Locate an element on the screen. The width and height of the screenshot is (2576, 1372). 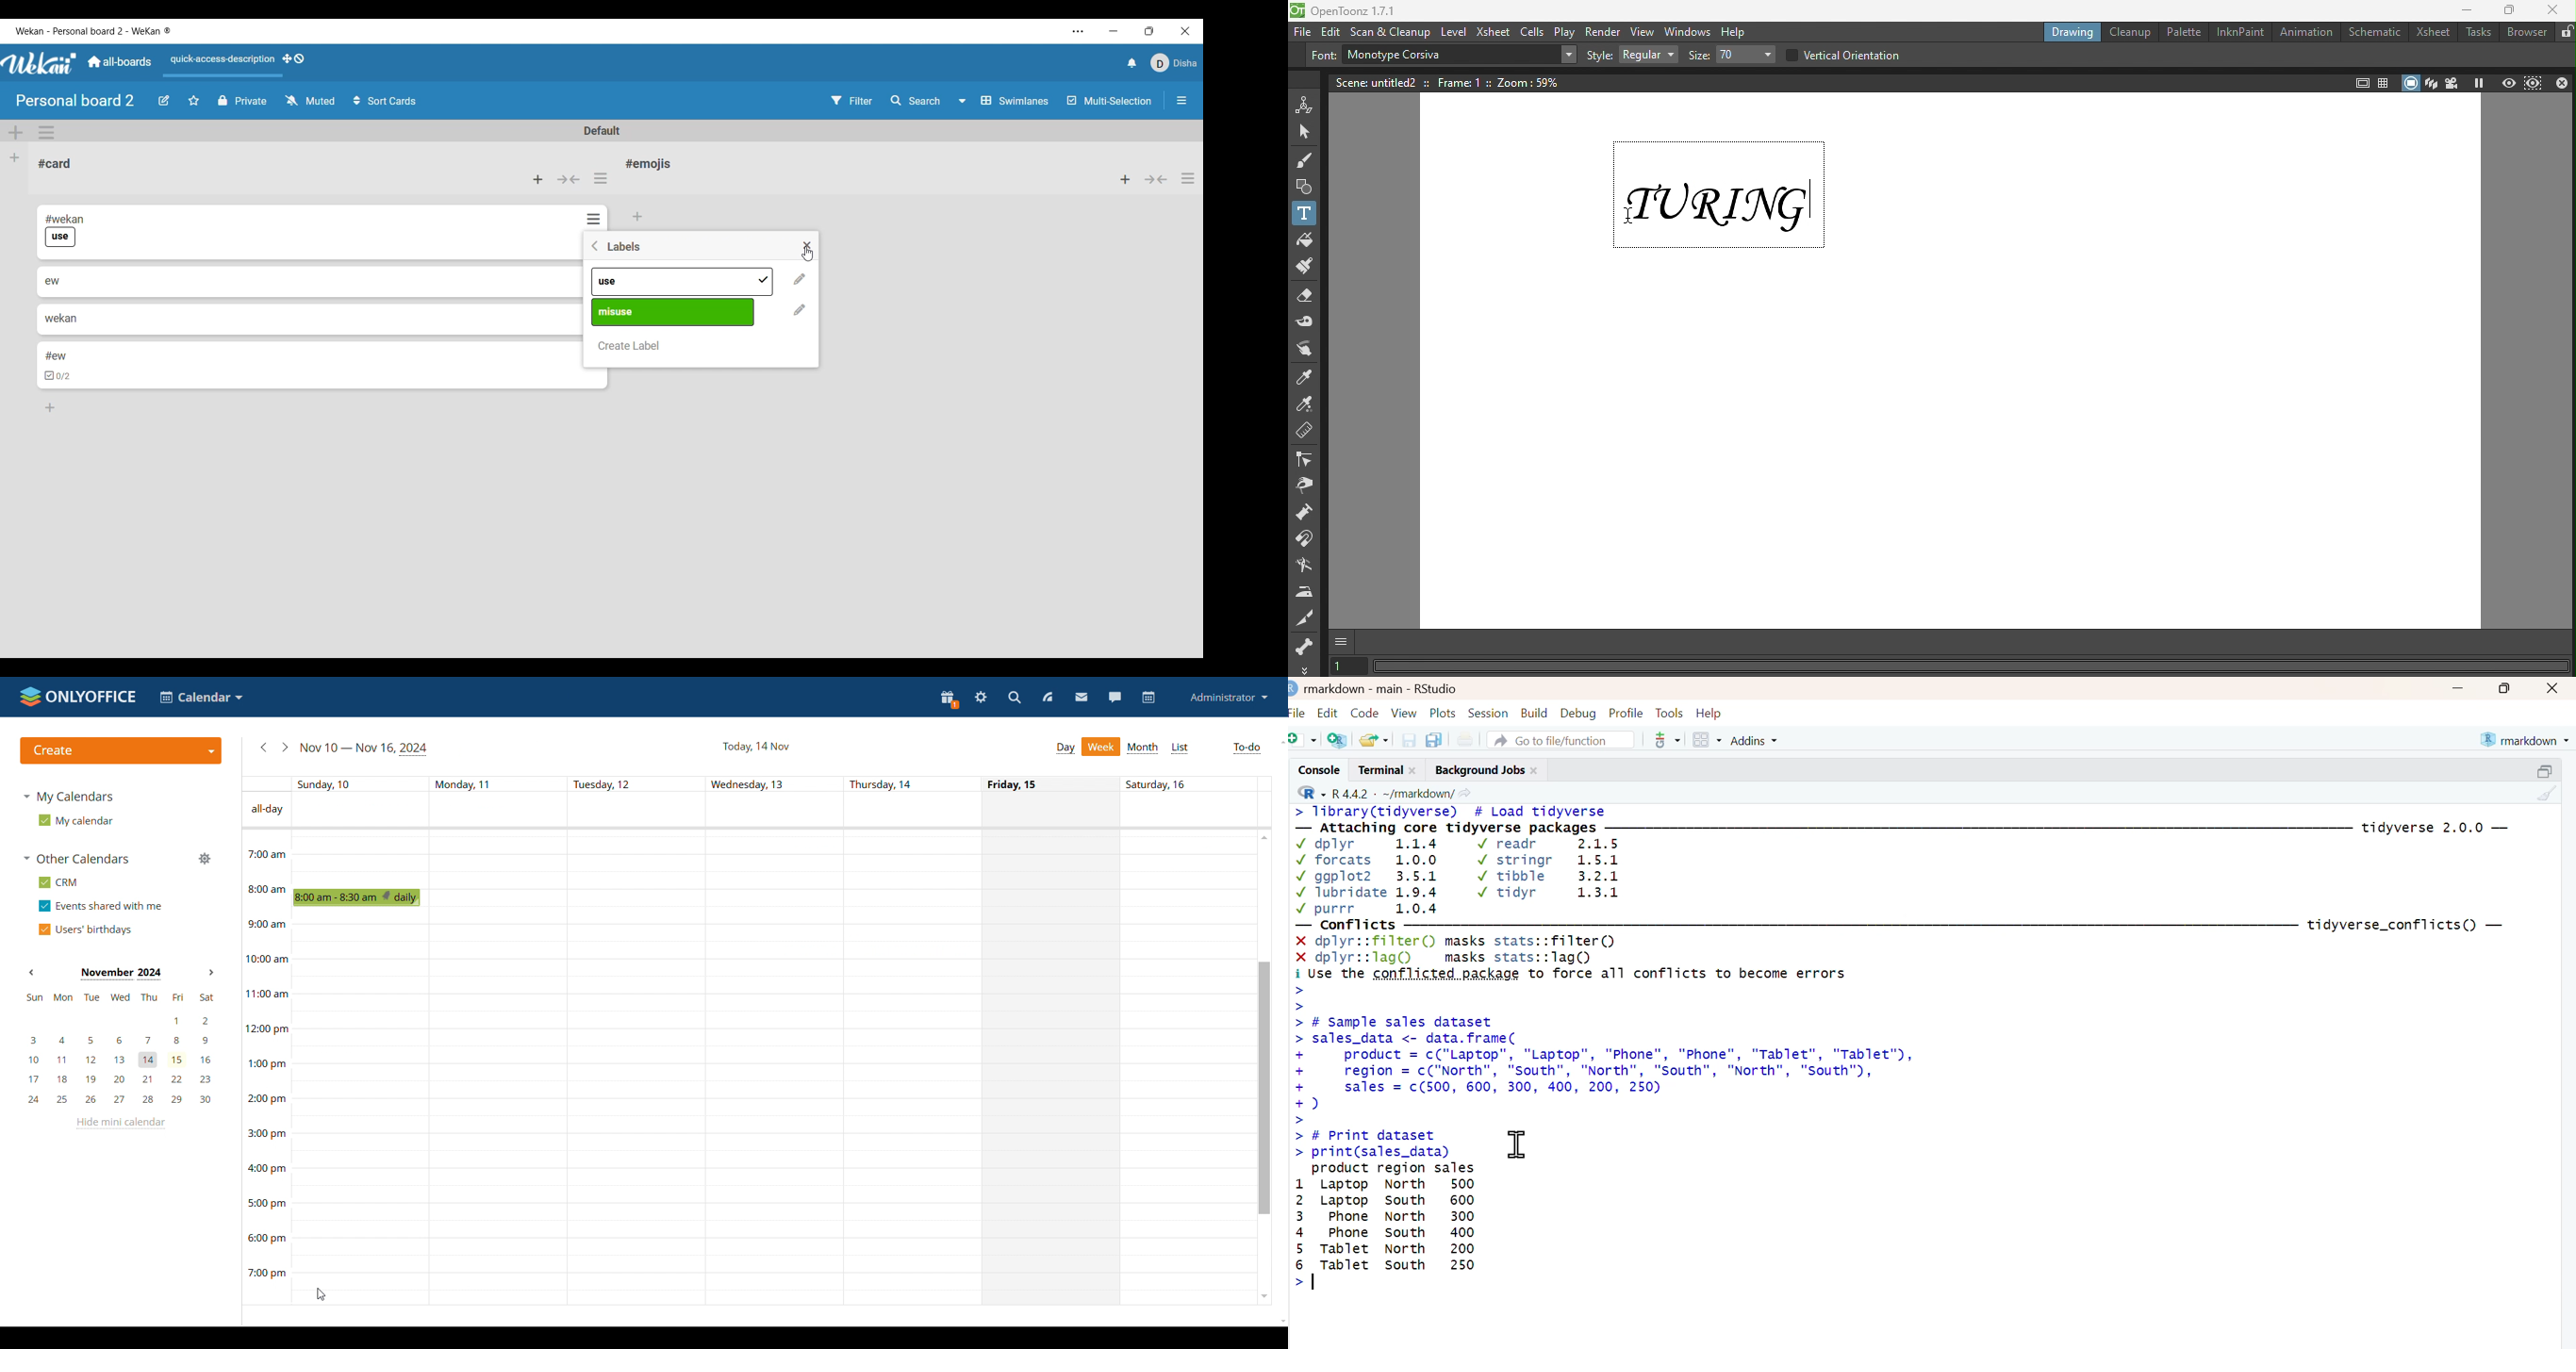
Change name and color of respective label is located at coordinates (800, 280).